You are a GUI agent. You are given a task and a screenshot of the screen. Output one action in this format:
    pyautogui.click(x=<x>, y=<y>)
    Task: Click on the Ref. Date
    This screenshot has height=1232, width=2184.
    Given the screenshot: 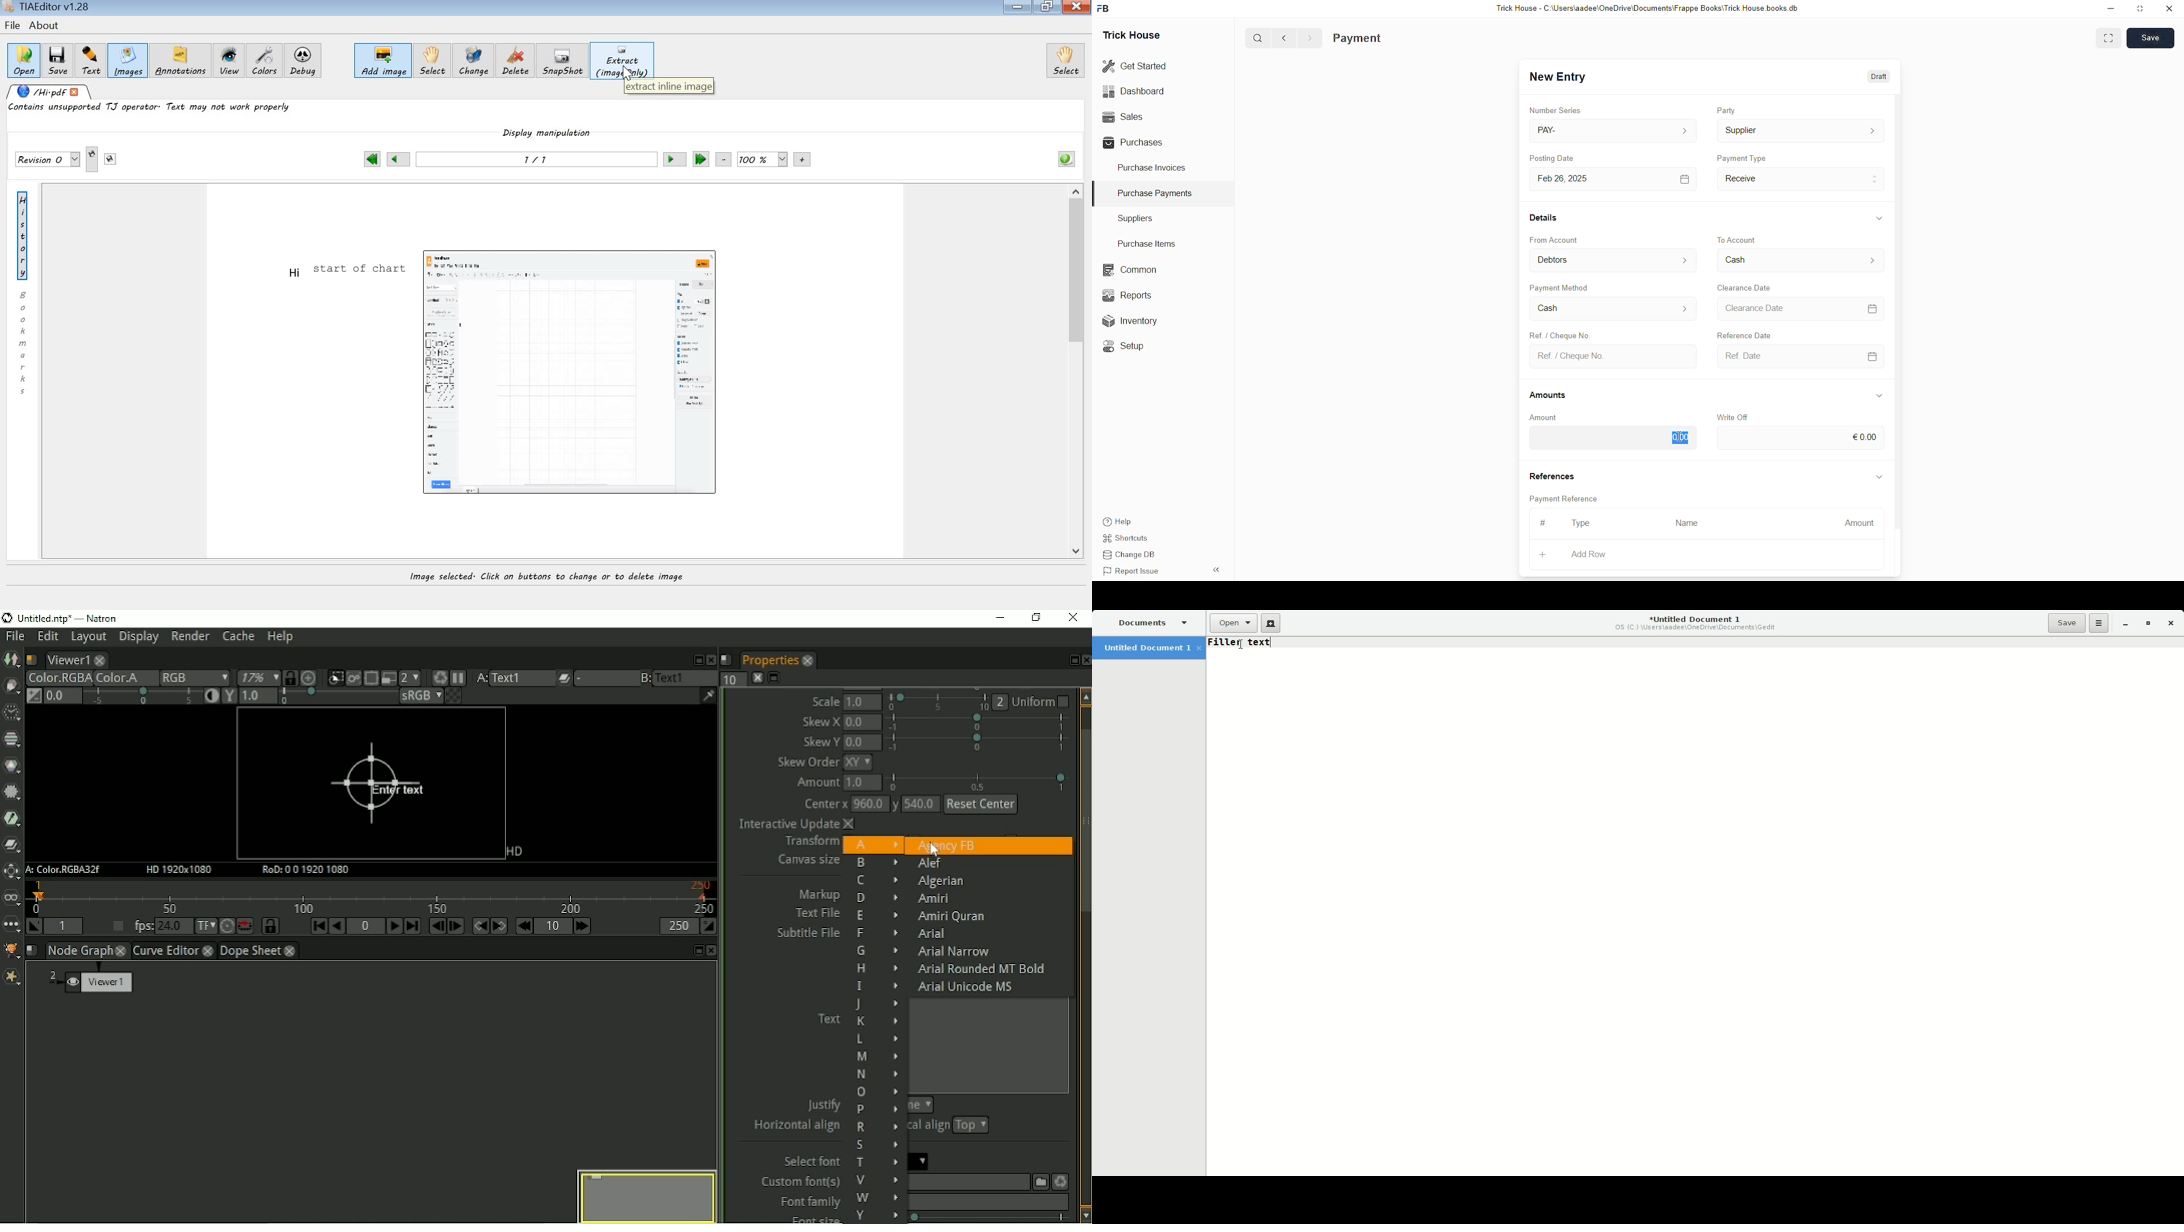 What is the action you would take?
    pyautogui.click(x=1797, y=356)
    